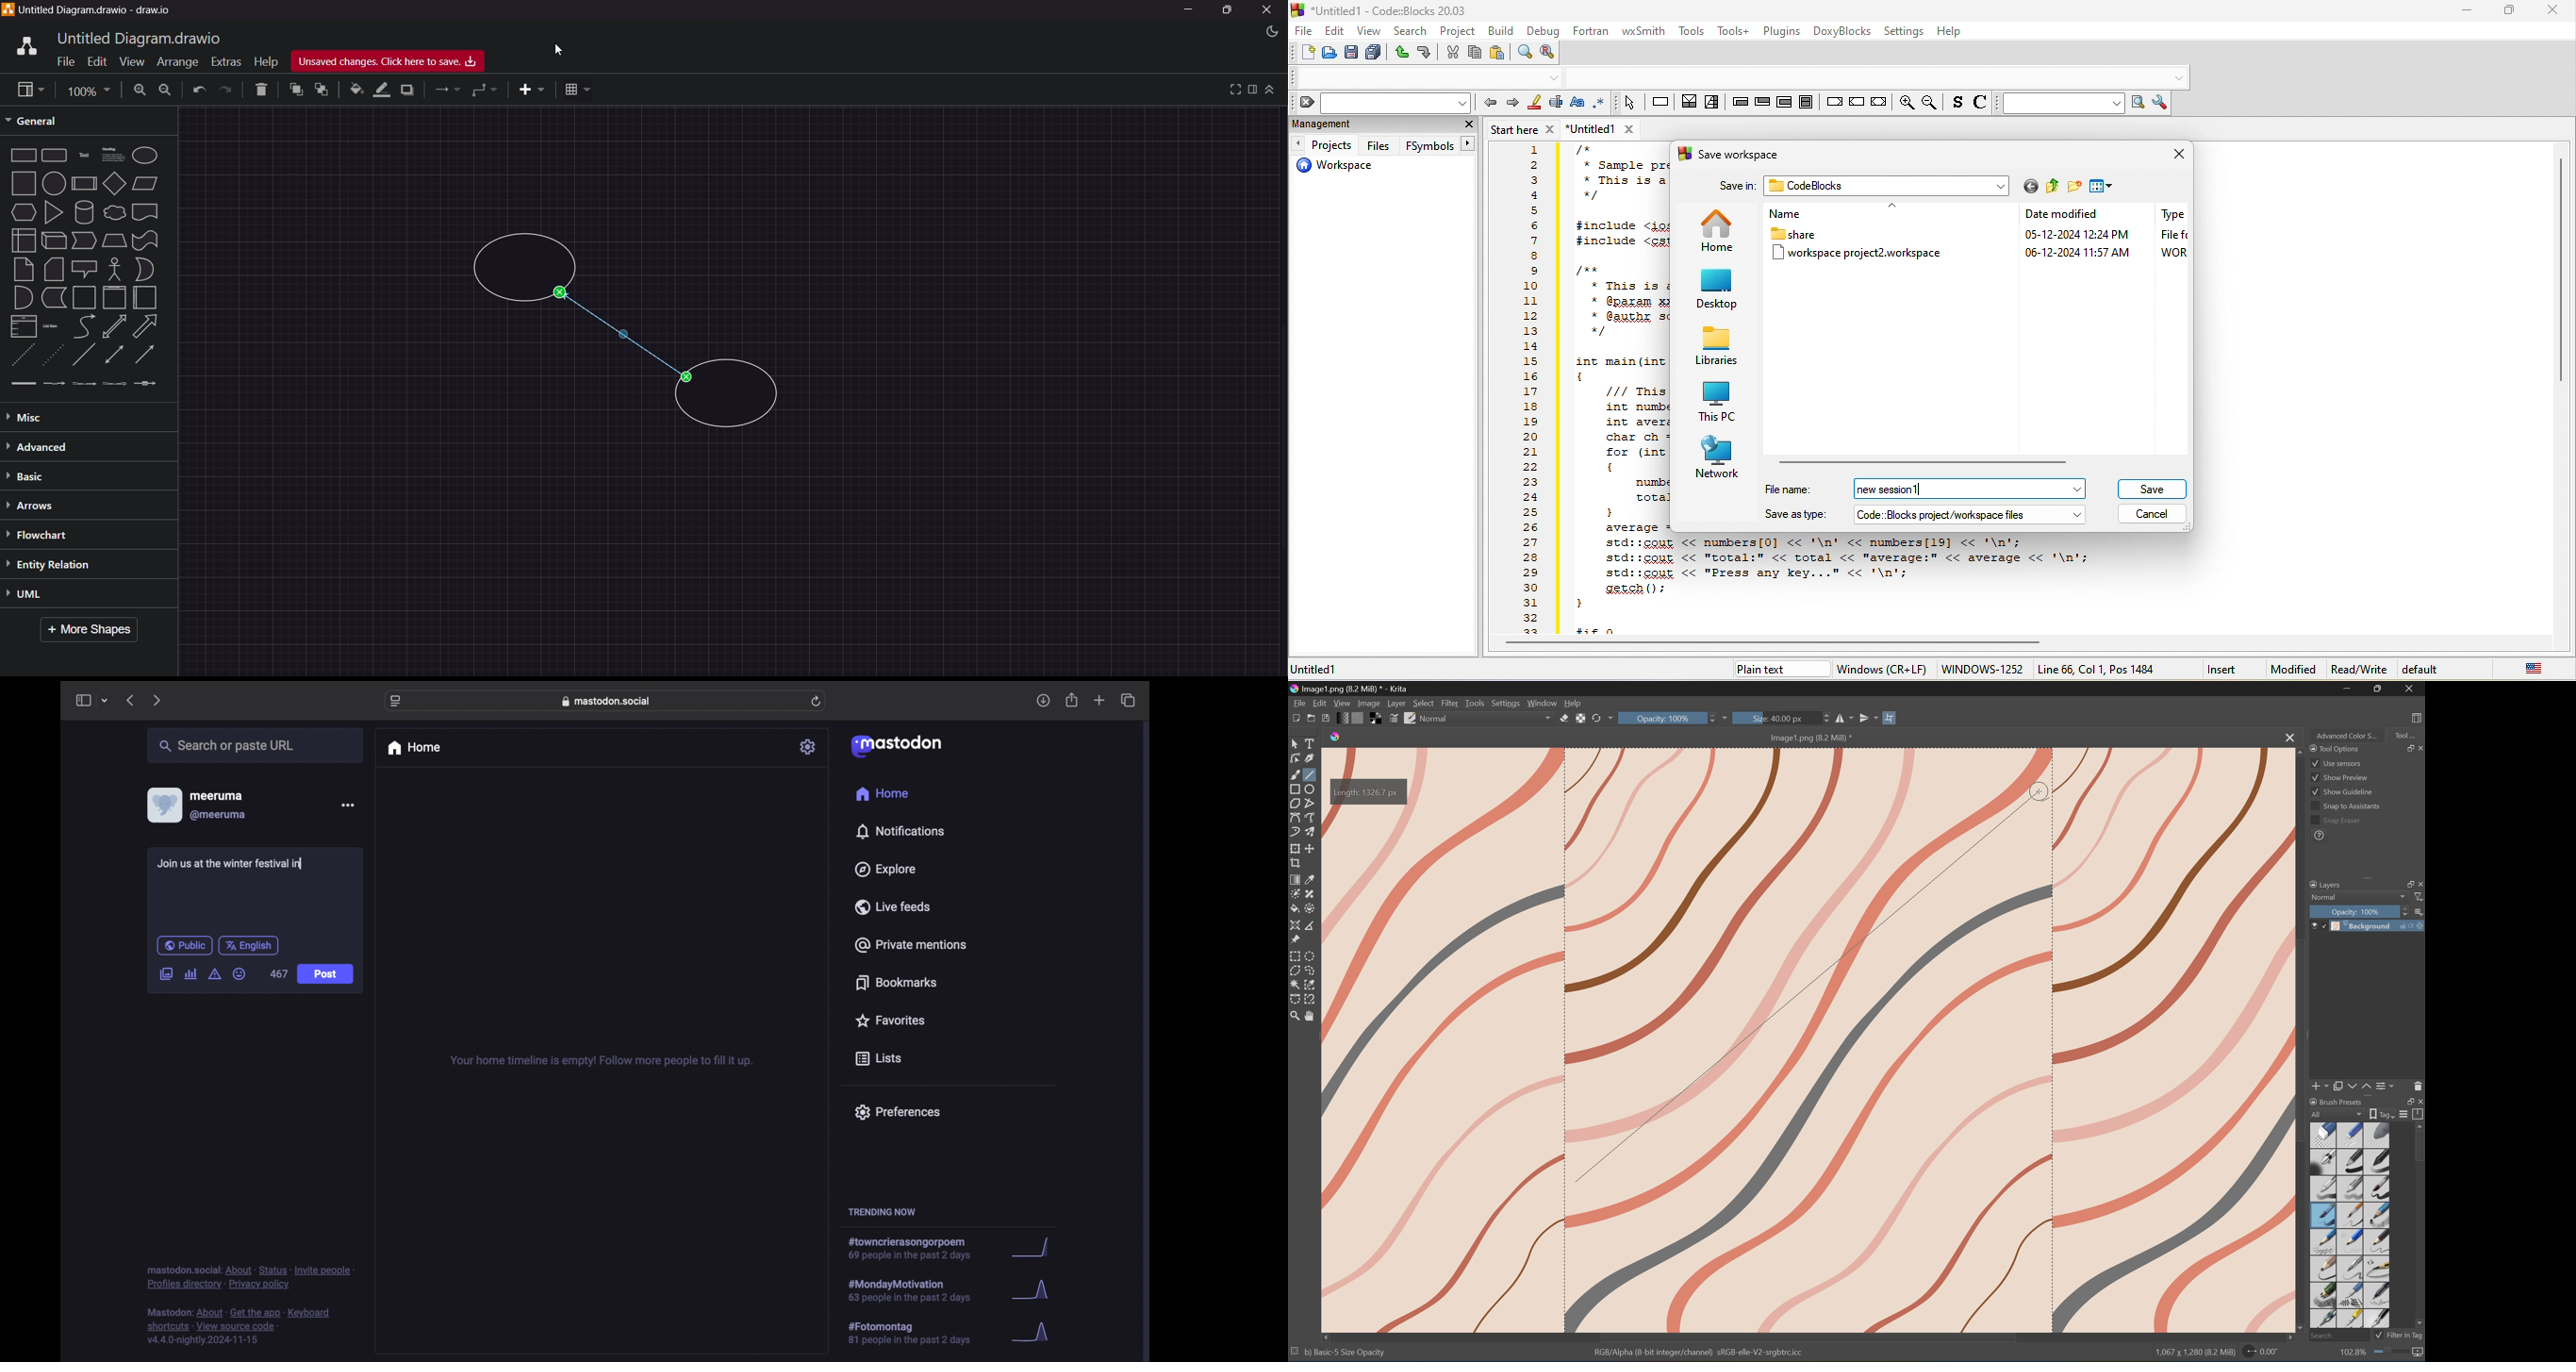 Image resolution: width=2576 pixels, height=1372 pixels. Describe the element at coordinates (2378, 1335) in the screenshot. I see `Checkbox` at that location.